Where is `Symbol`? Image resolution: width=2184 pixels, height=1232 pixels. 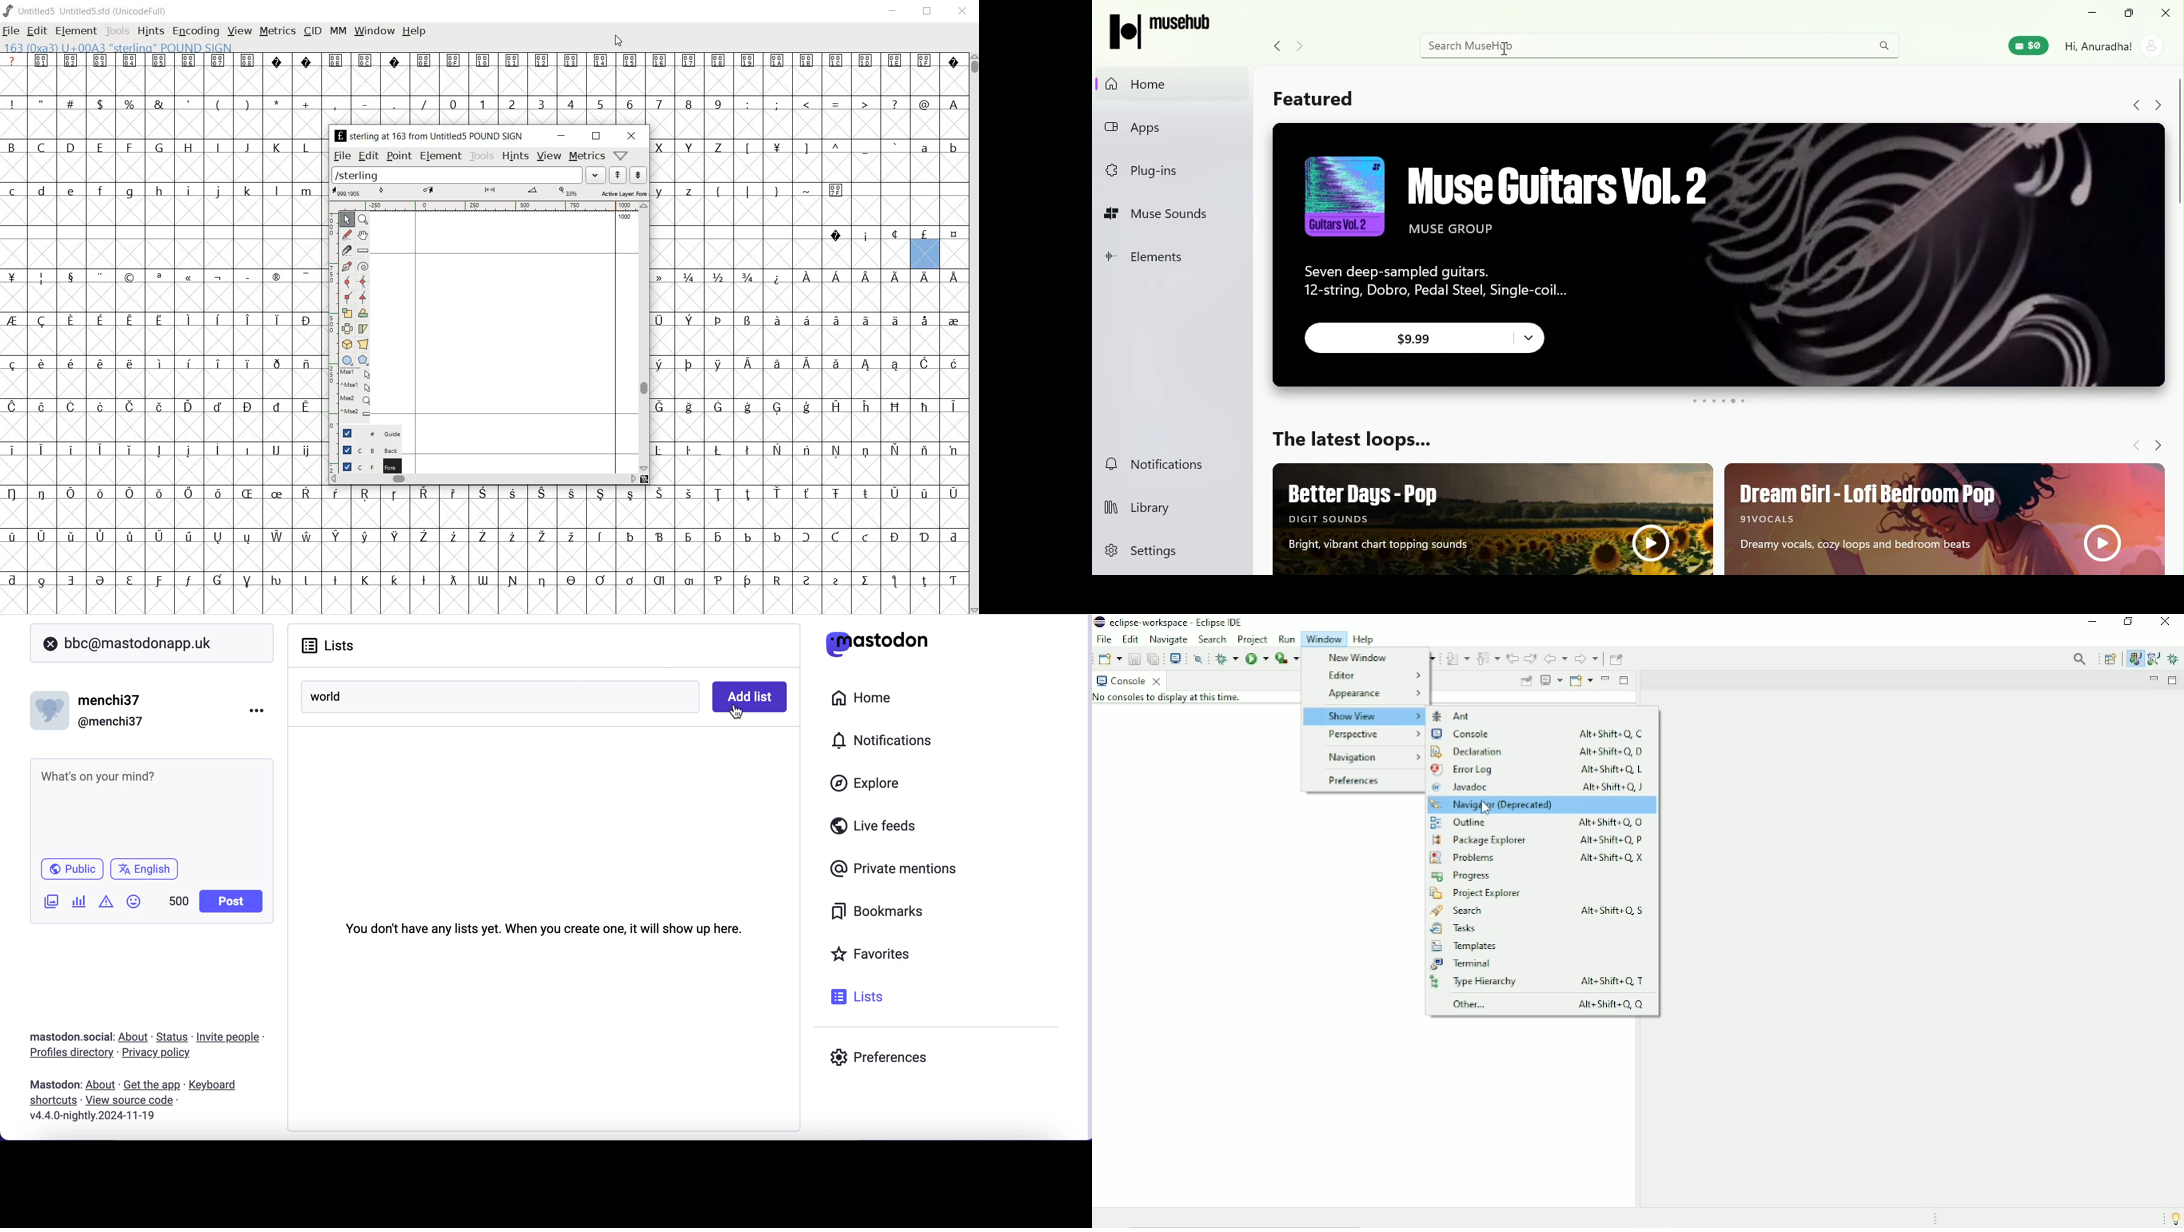
Symbol is located at coordinates (42, 321).